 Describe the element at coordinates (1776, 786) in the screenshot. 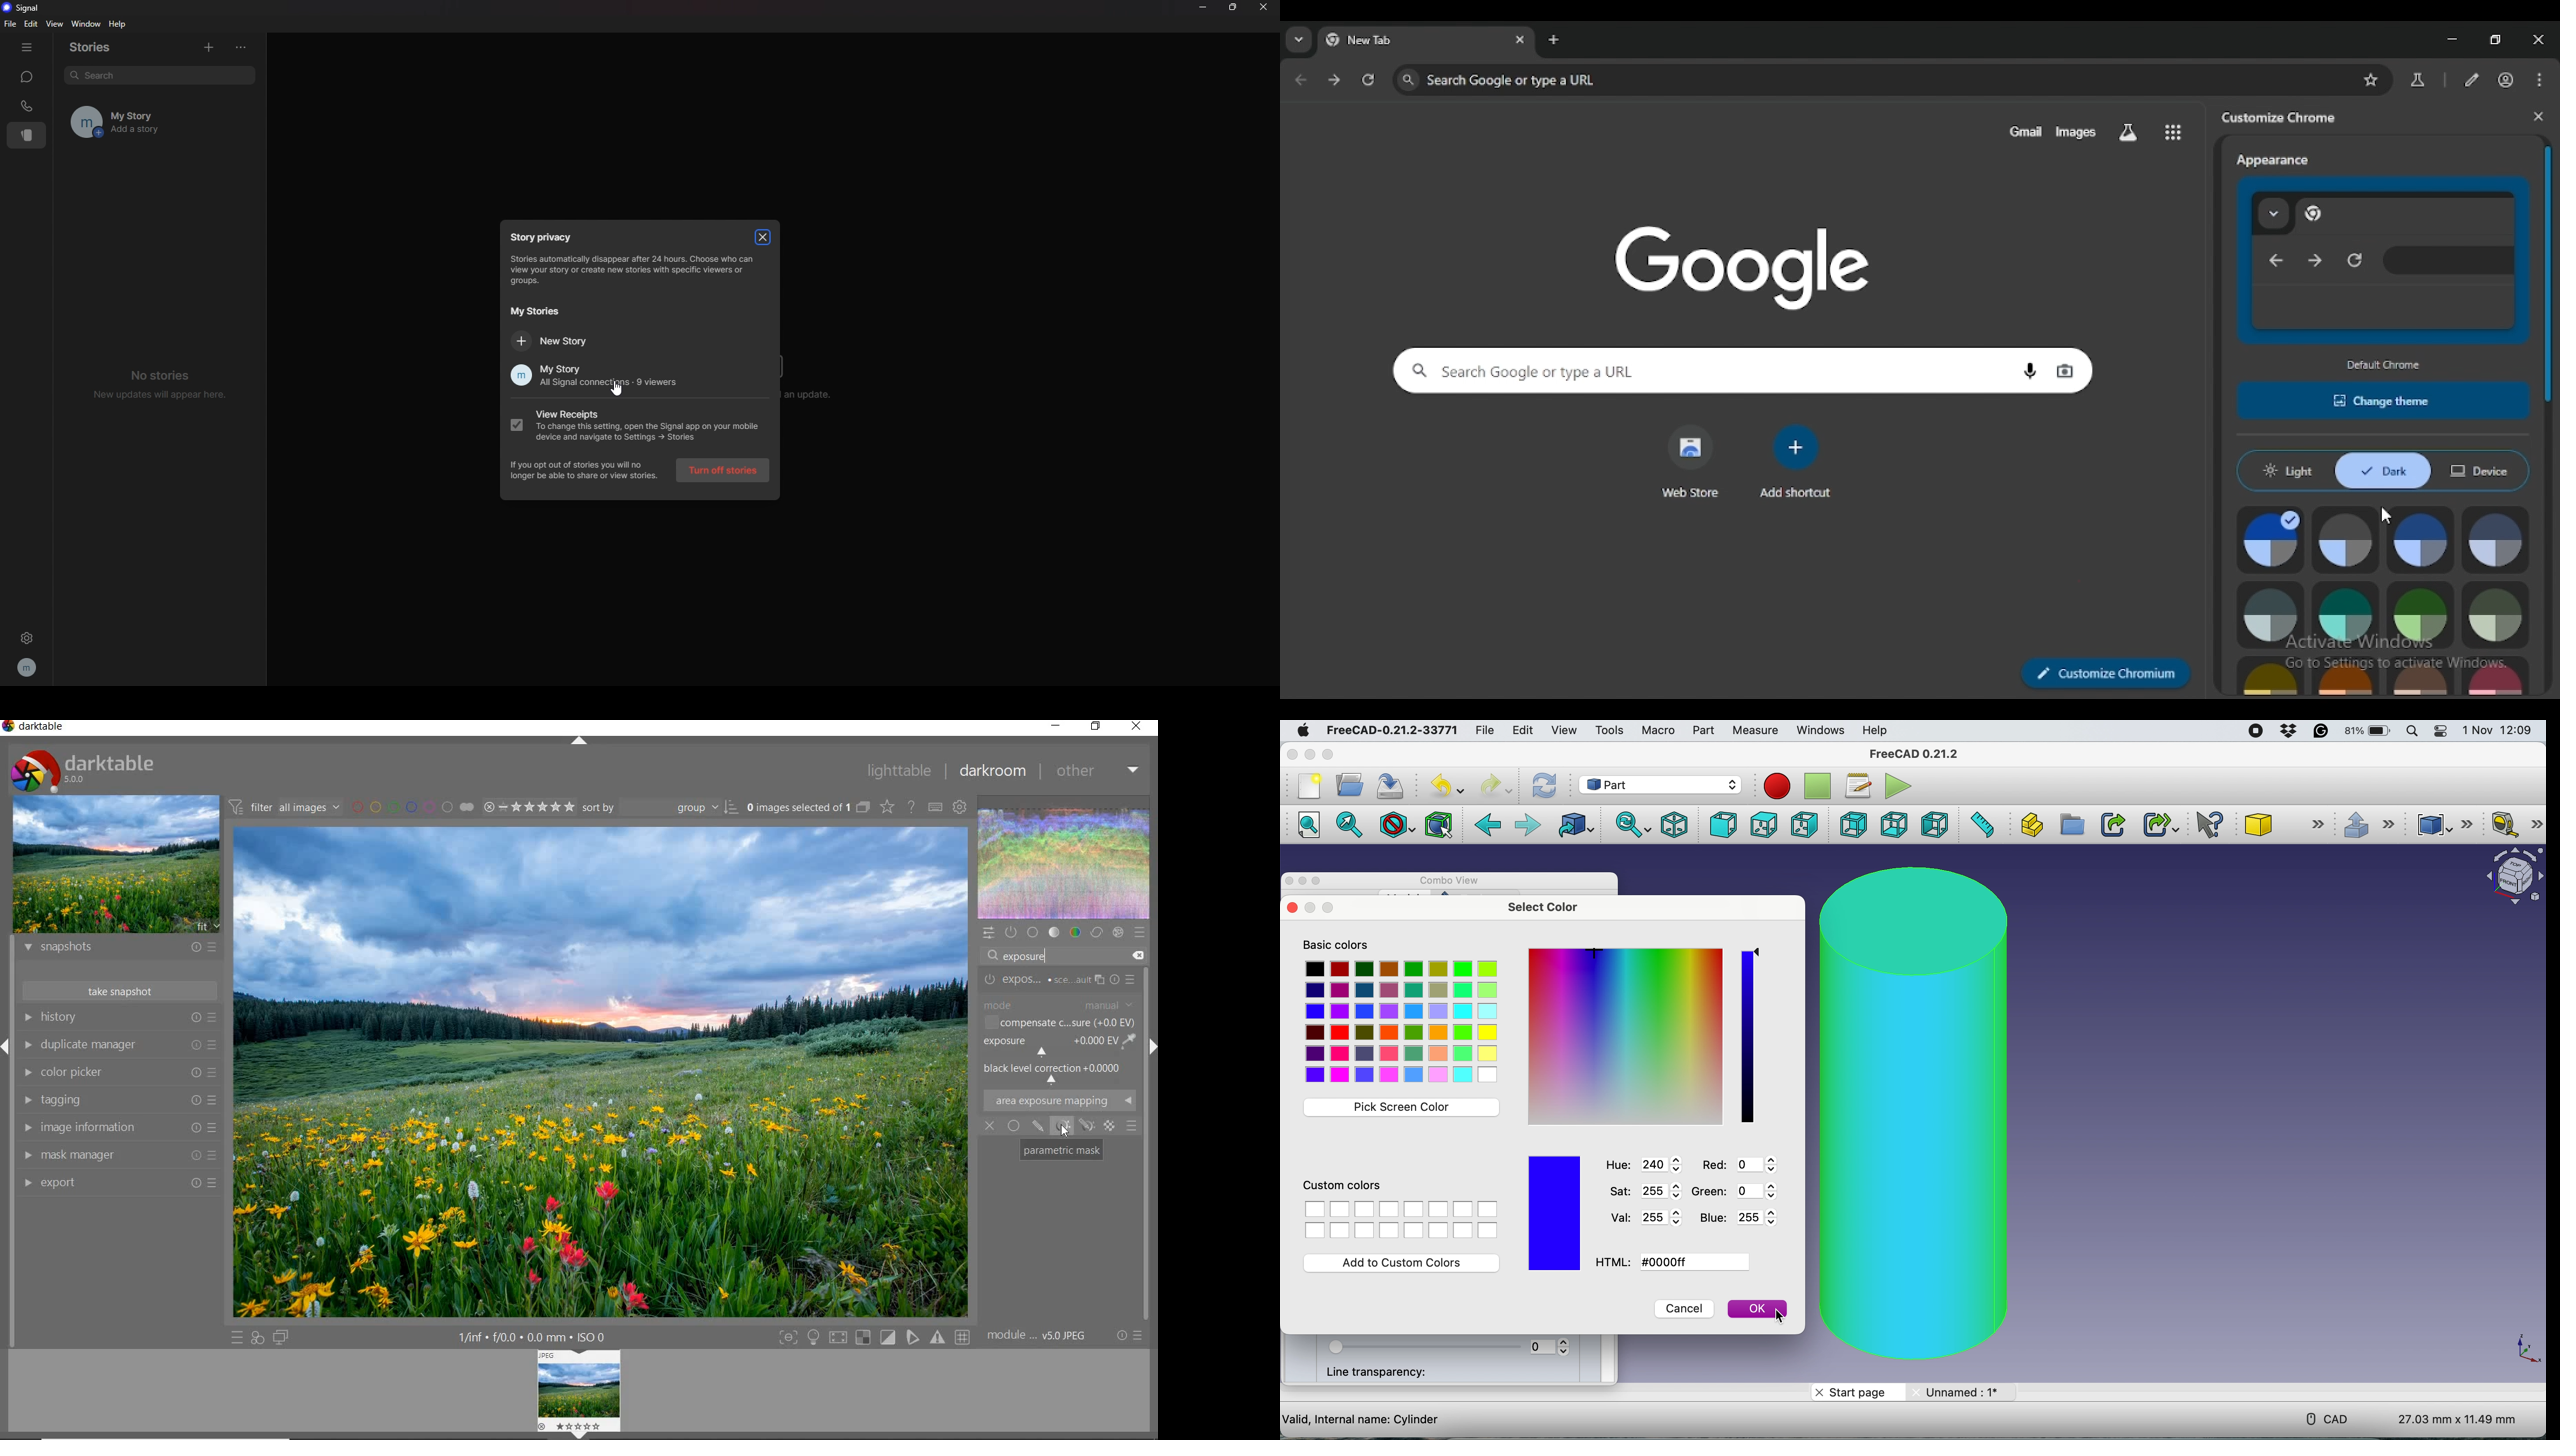

I see `record macros` at that location.